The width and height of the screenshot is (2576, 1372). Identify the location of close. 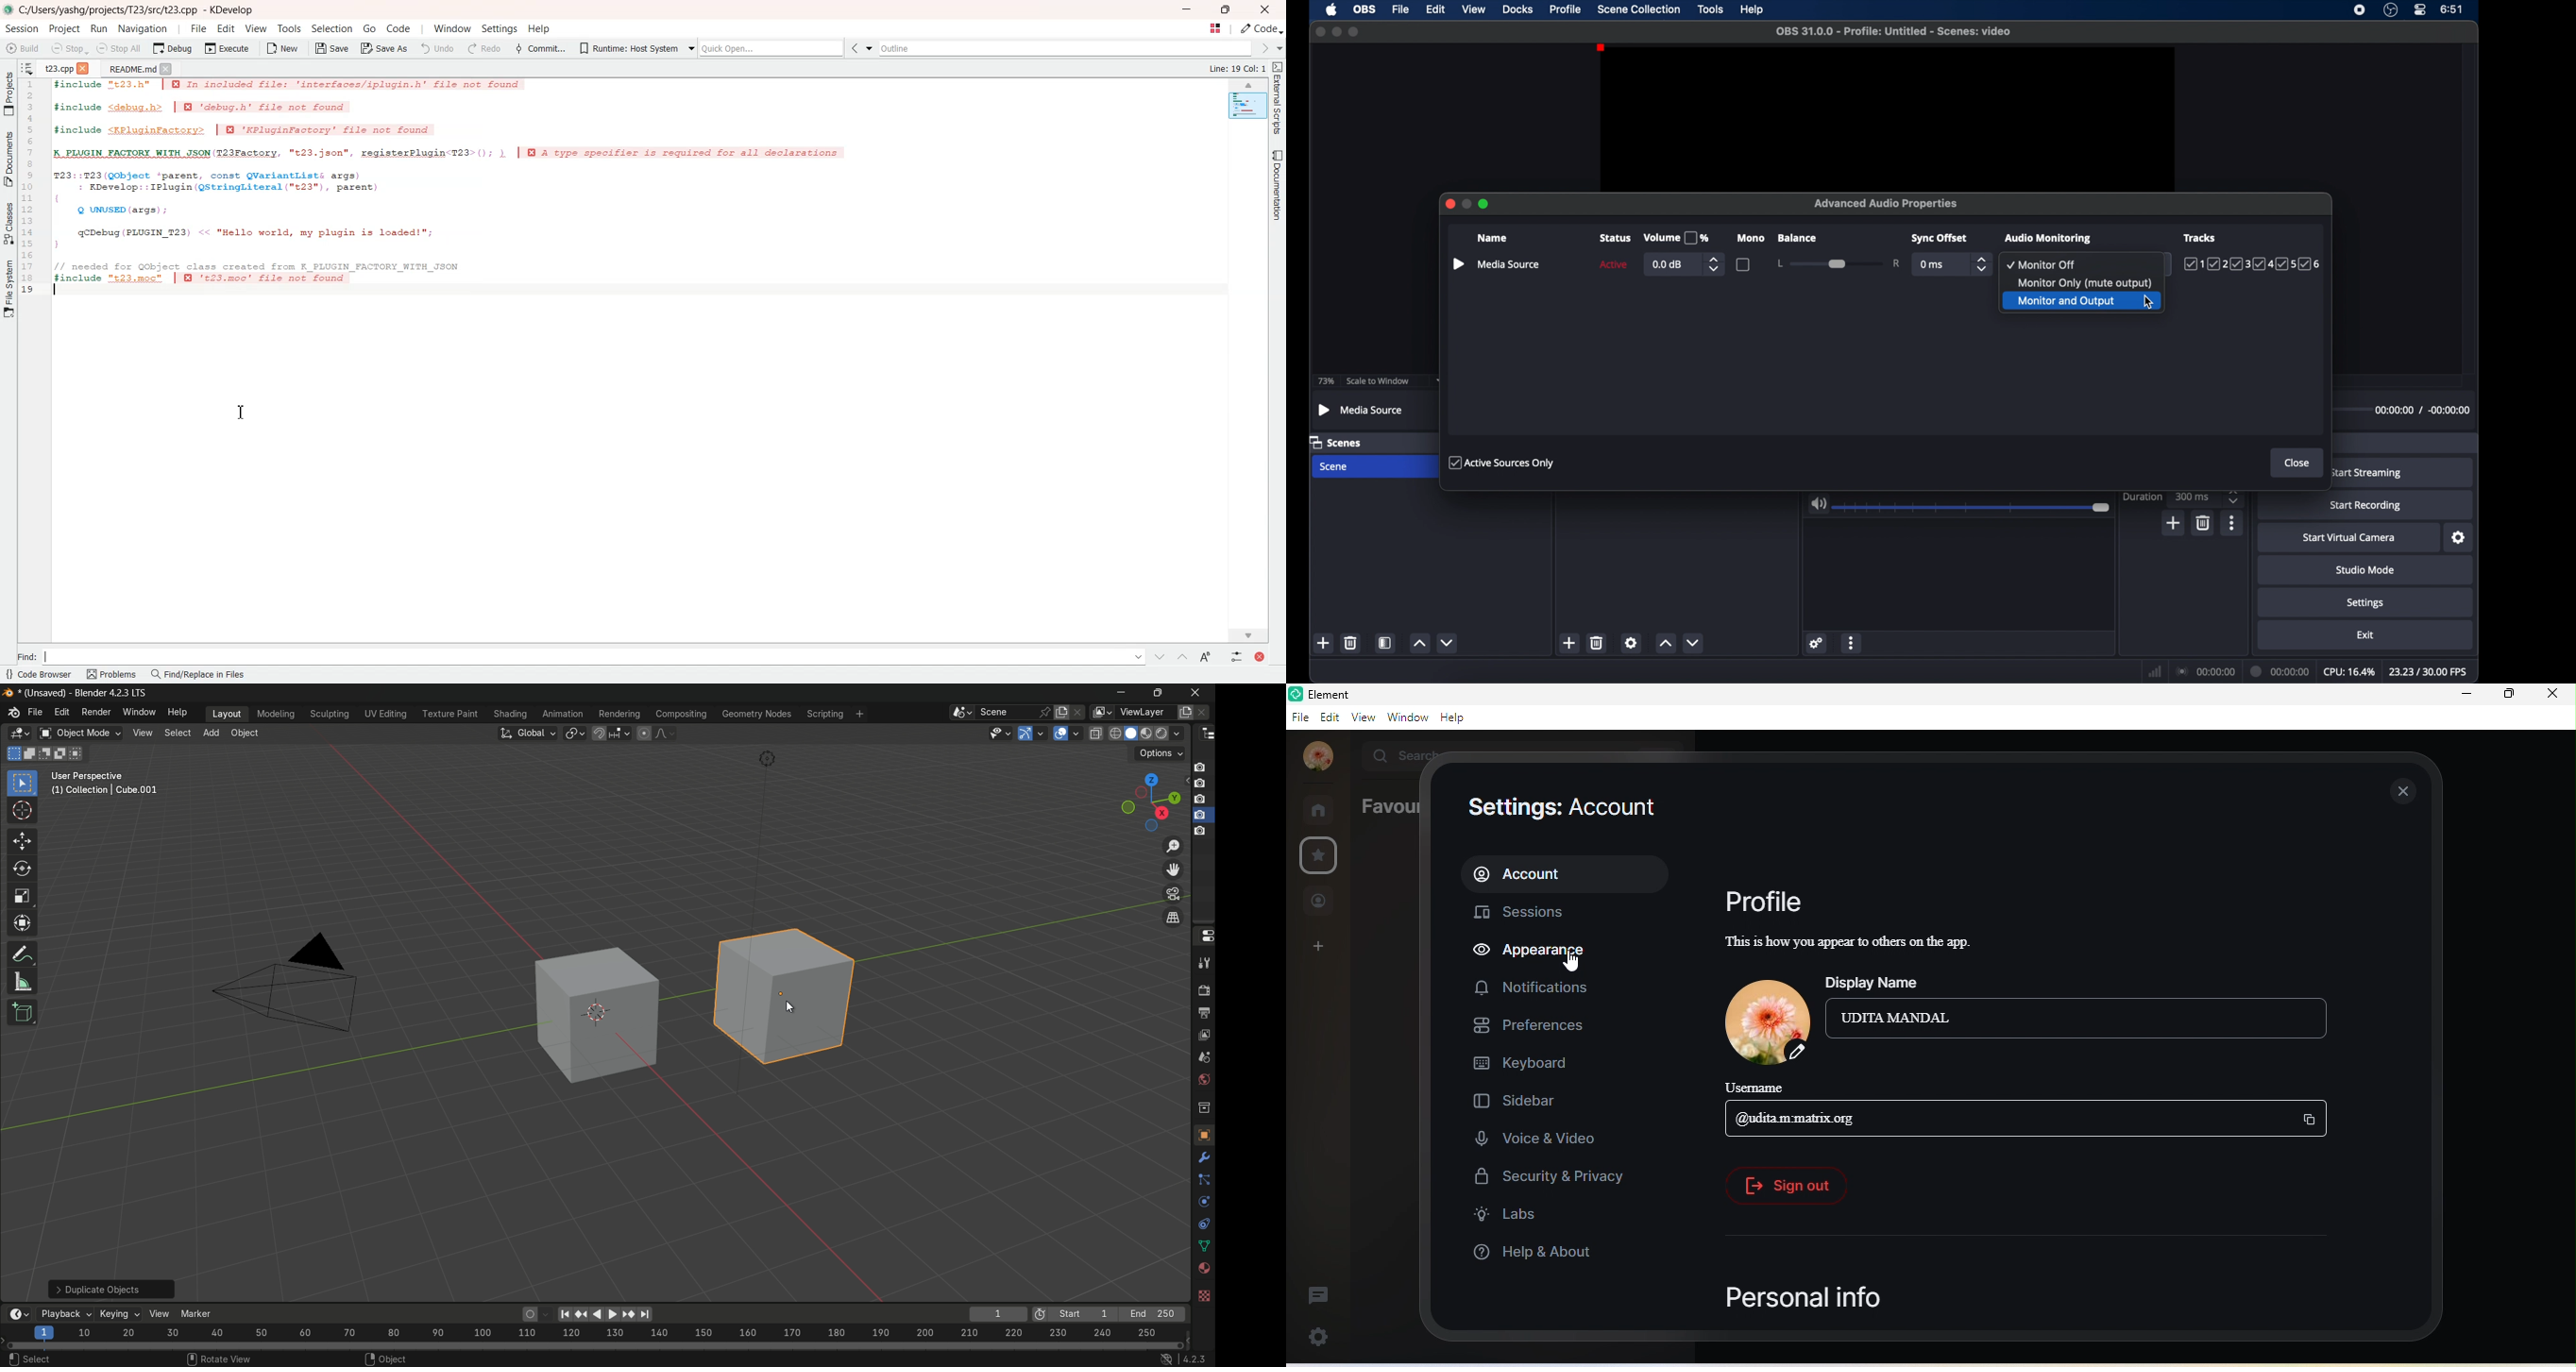
(1320, 31).